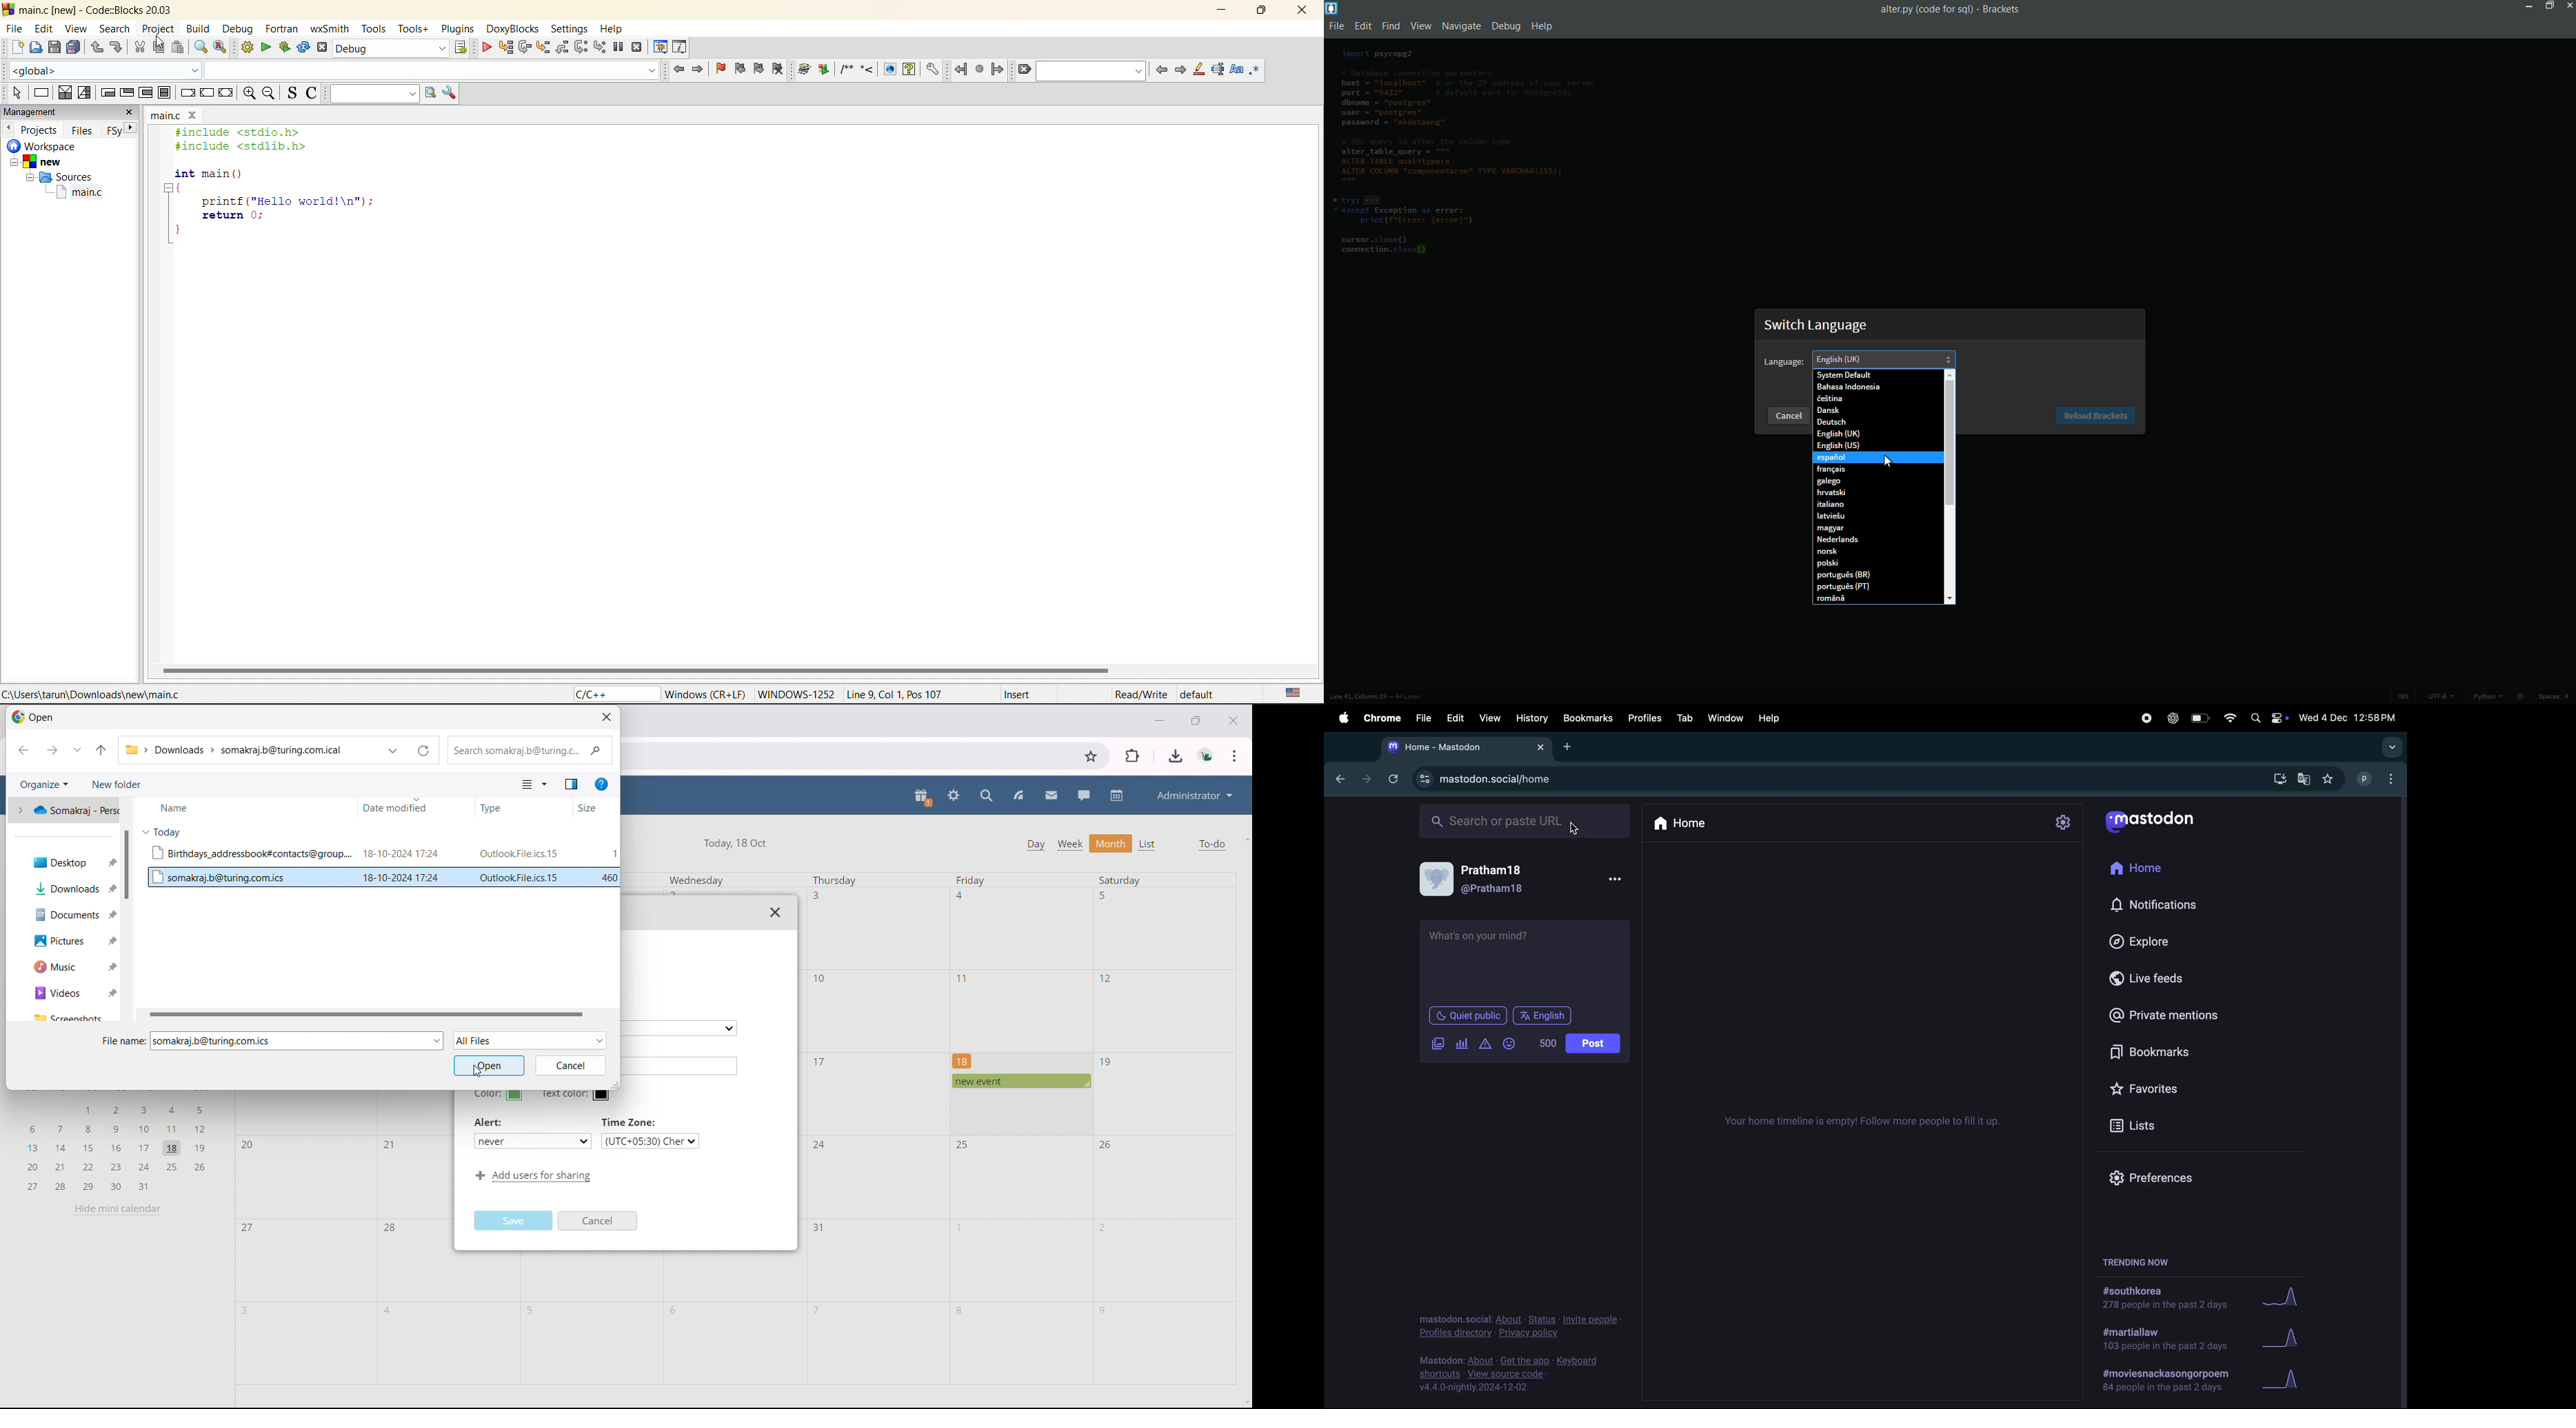  Describe the element at coordinates (105, 69) in the screenshot. I see `<global>` at that location.